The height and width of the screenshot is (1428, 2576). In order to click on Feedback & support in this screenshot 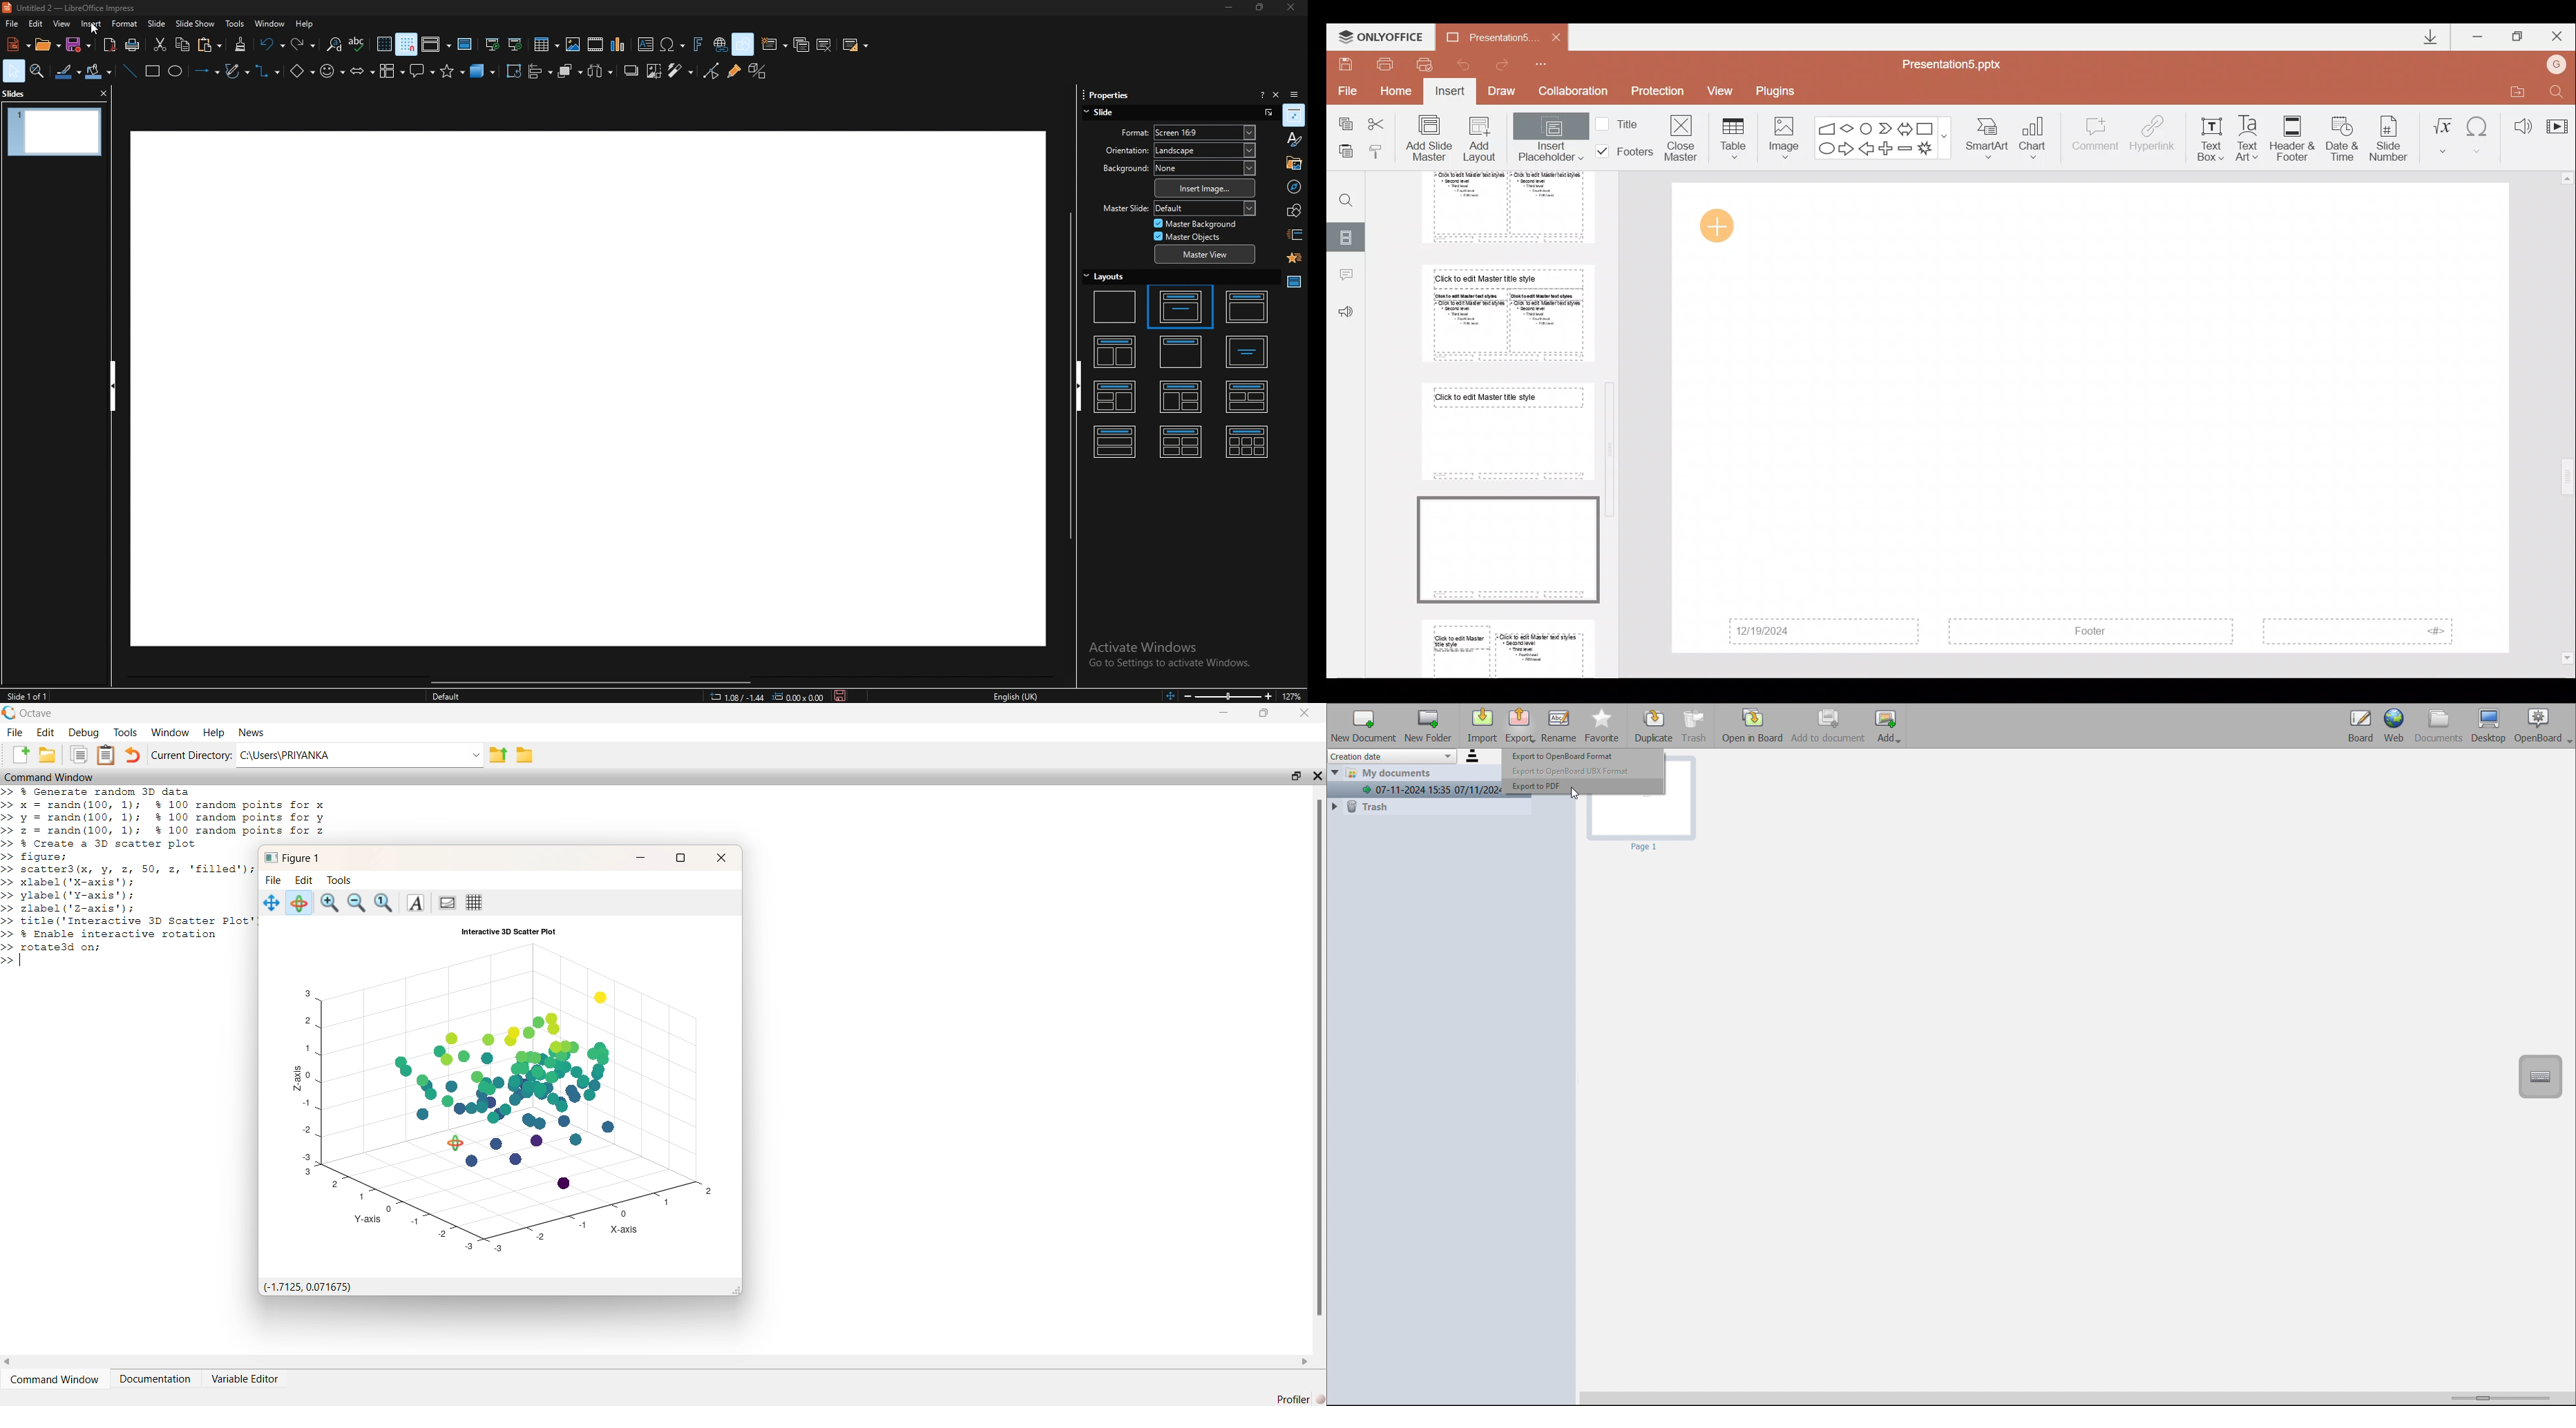, I will do `click(1346, 313)`.